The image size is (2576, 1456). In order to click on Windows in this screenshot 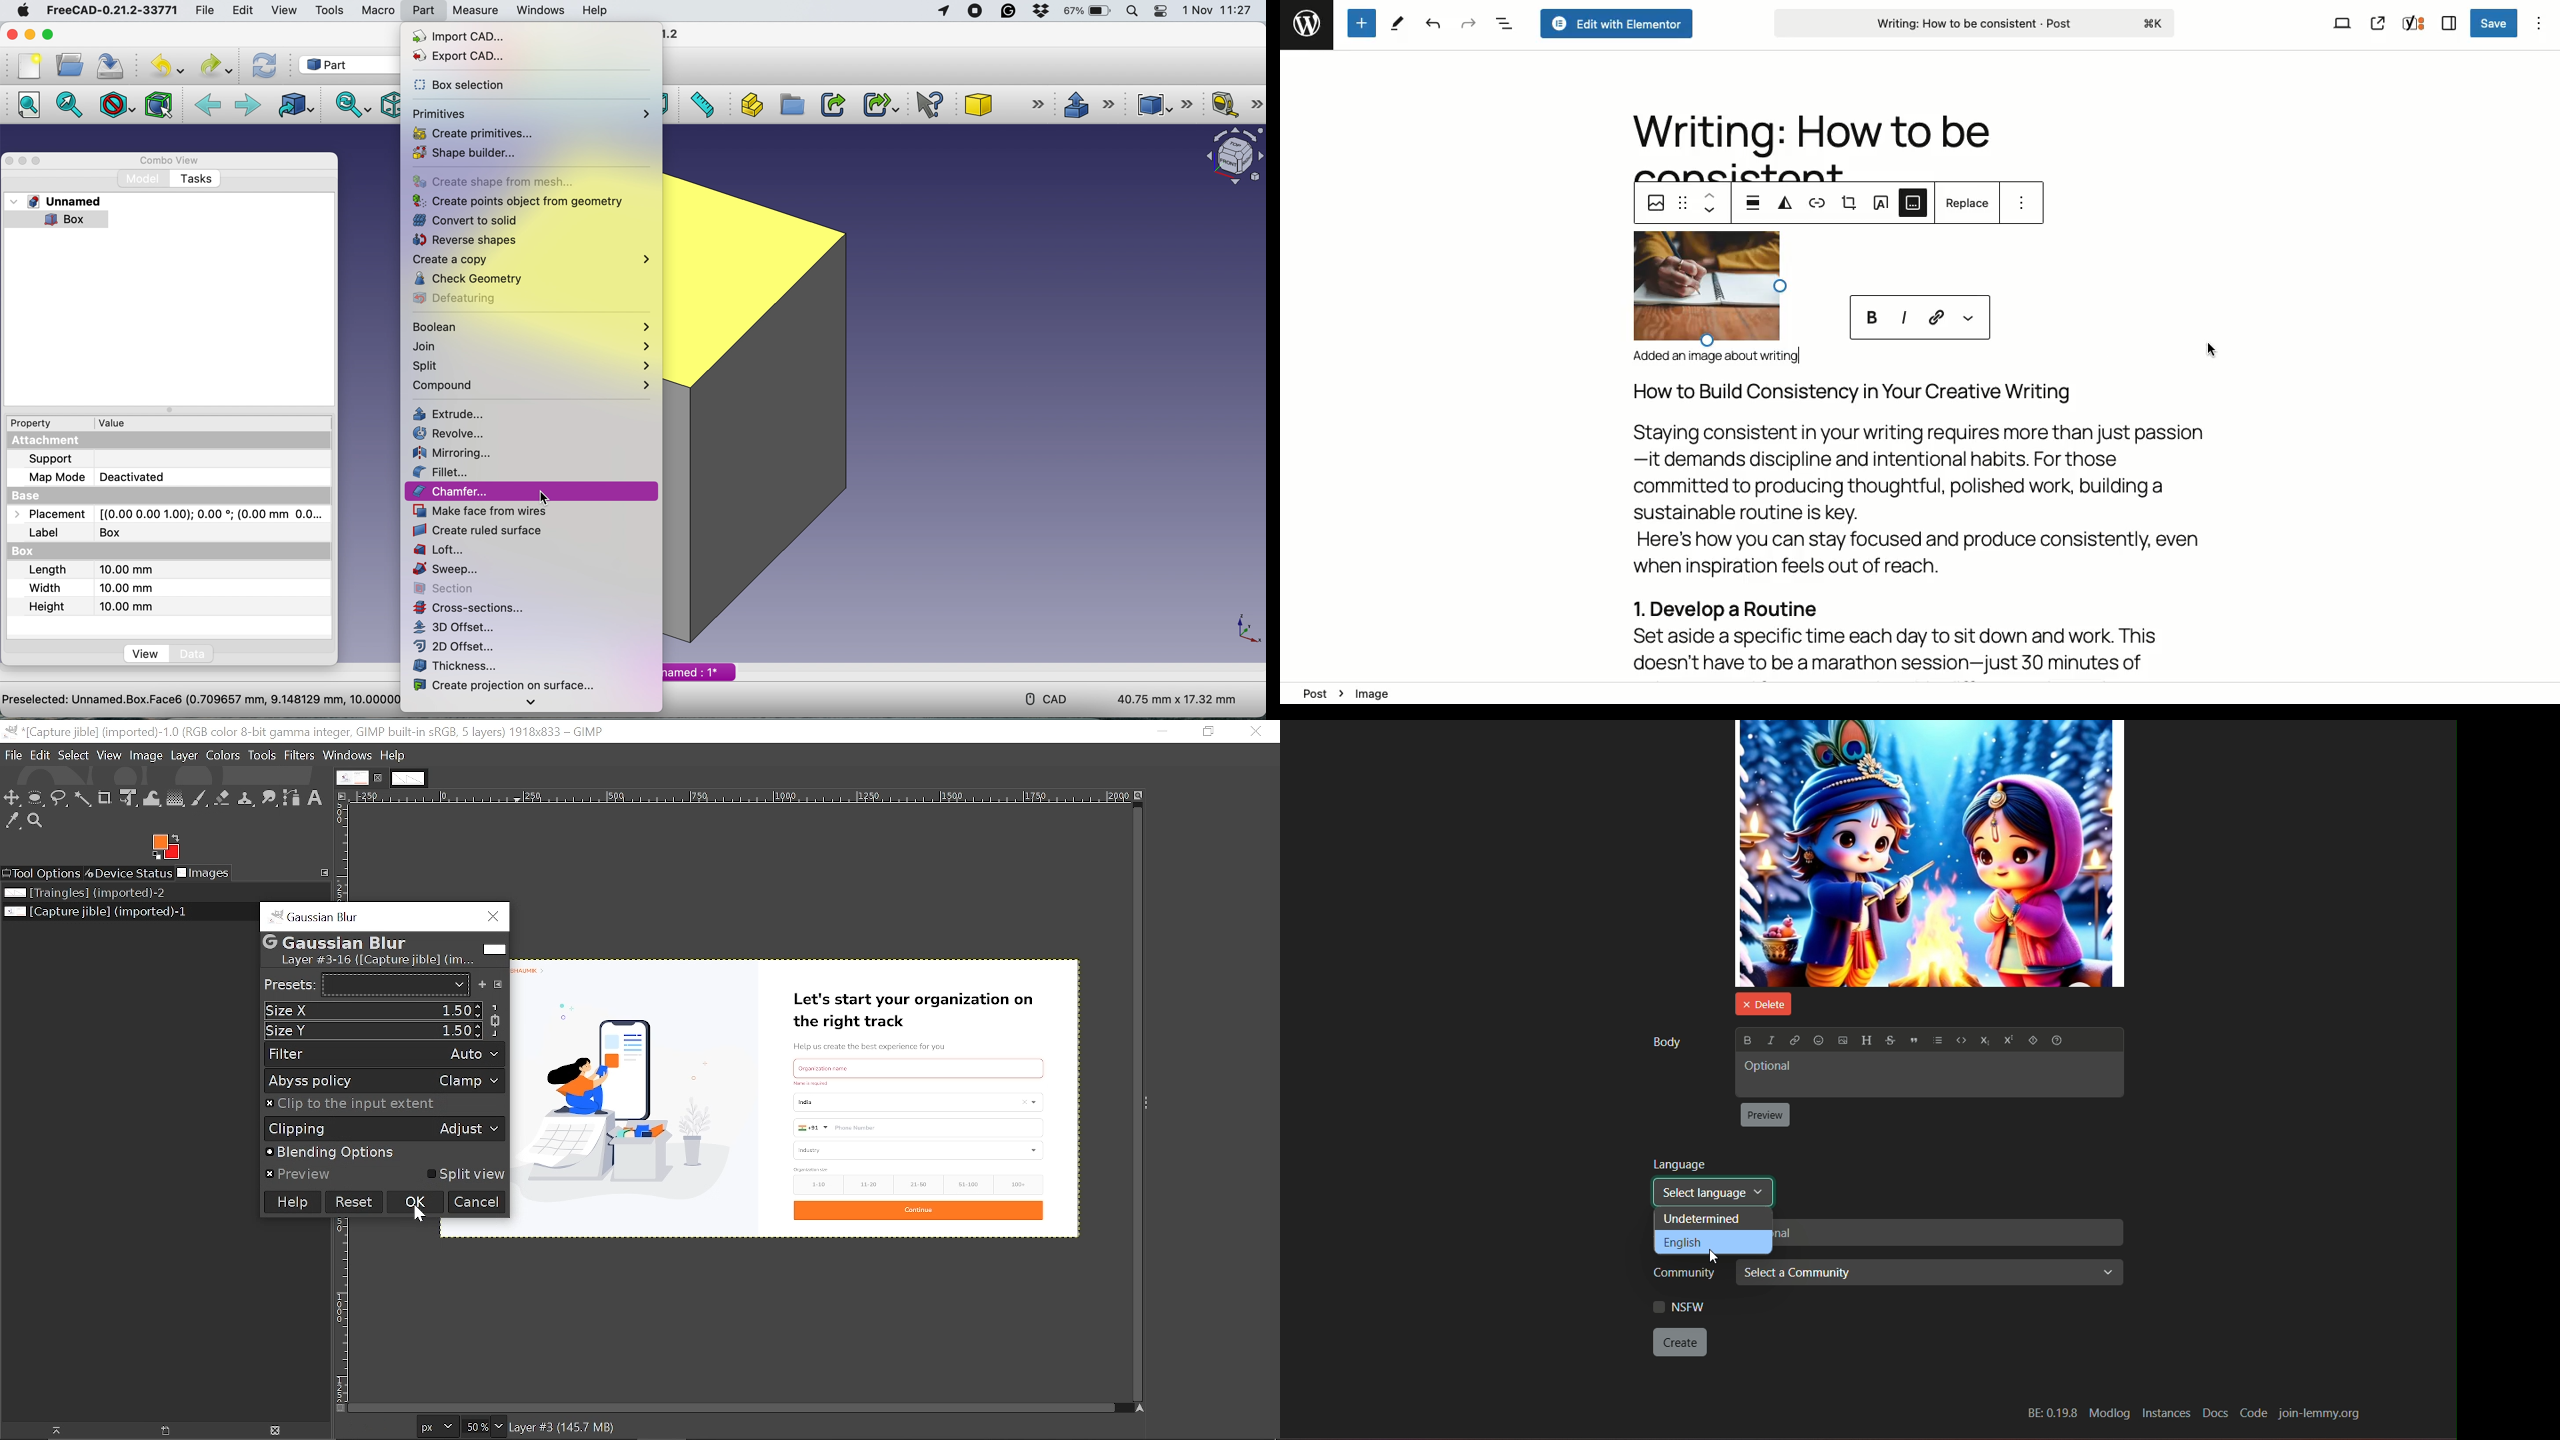, I will do `click(349, 755)`.